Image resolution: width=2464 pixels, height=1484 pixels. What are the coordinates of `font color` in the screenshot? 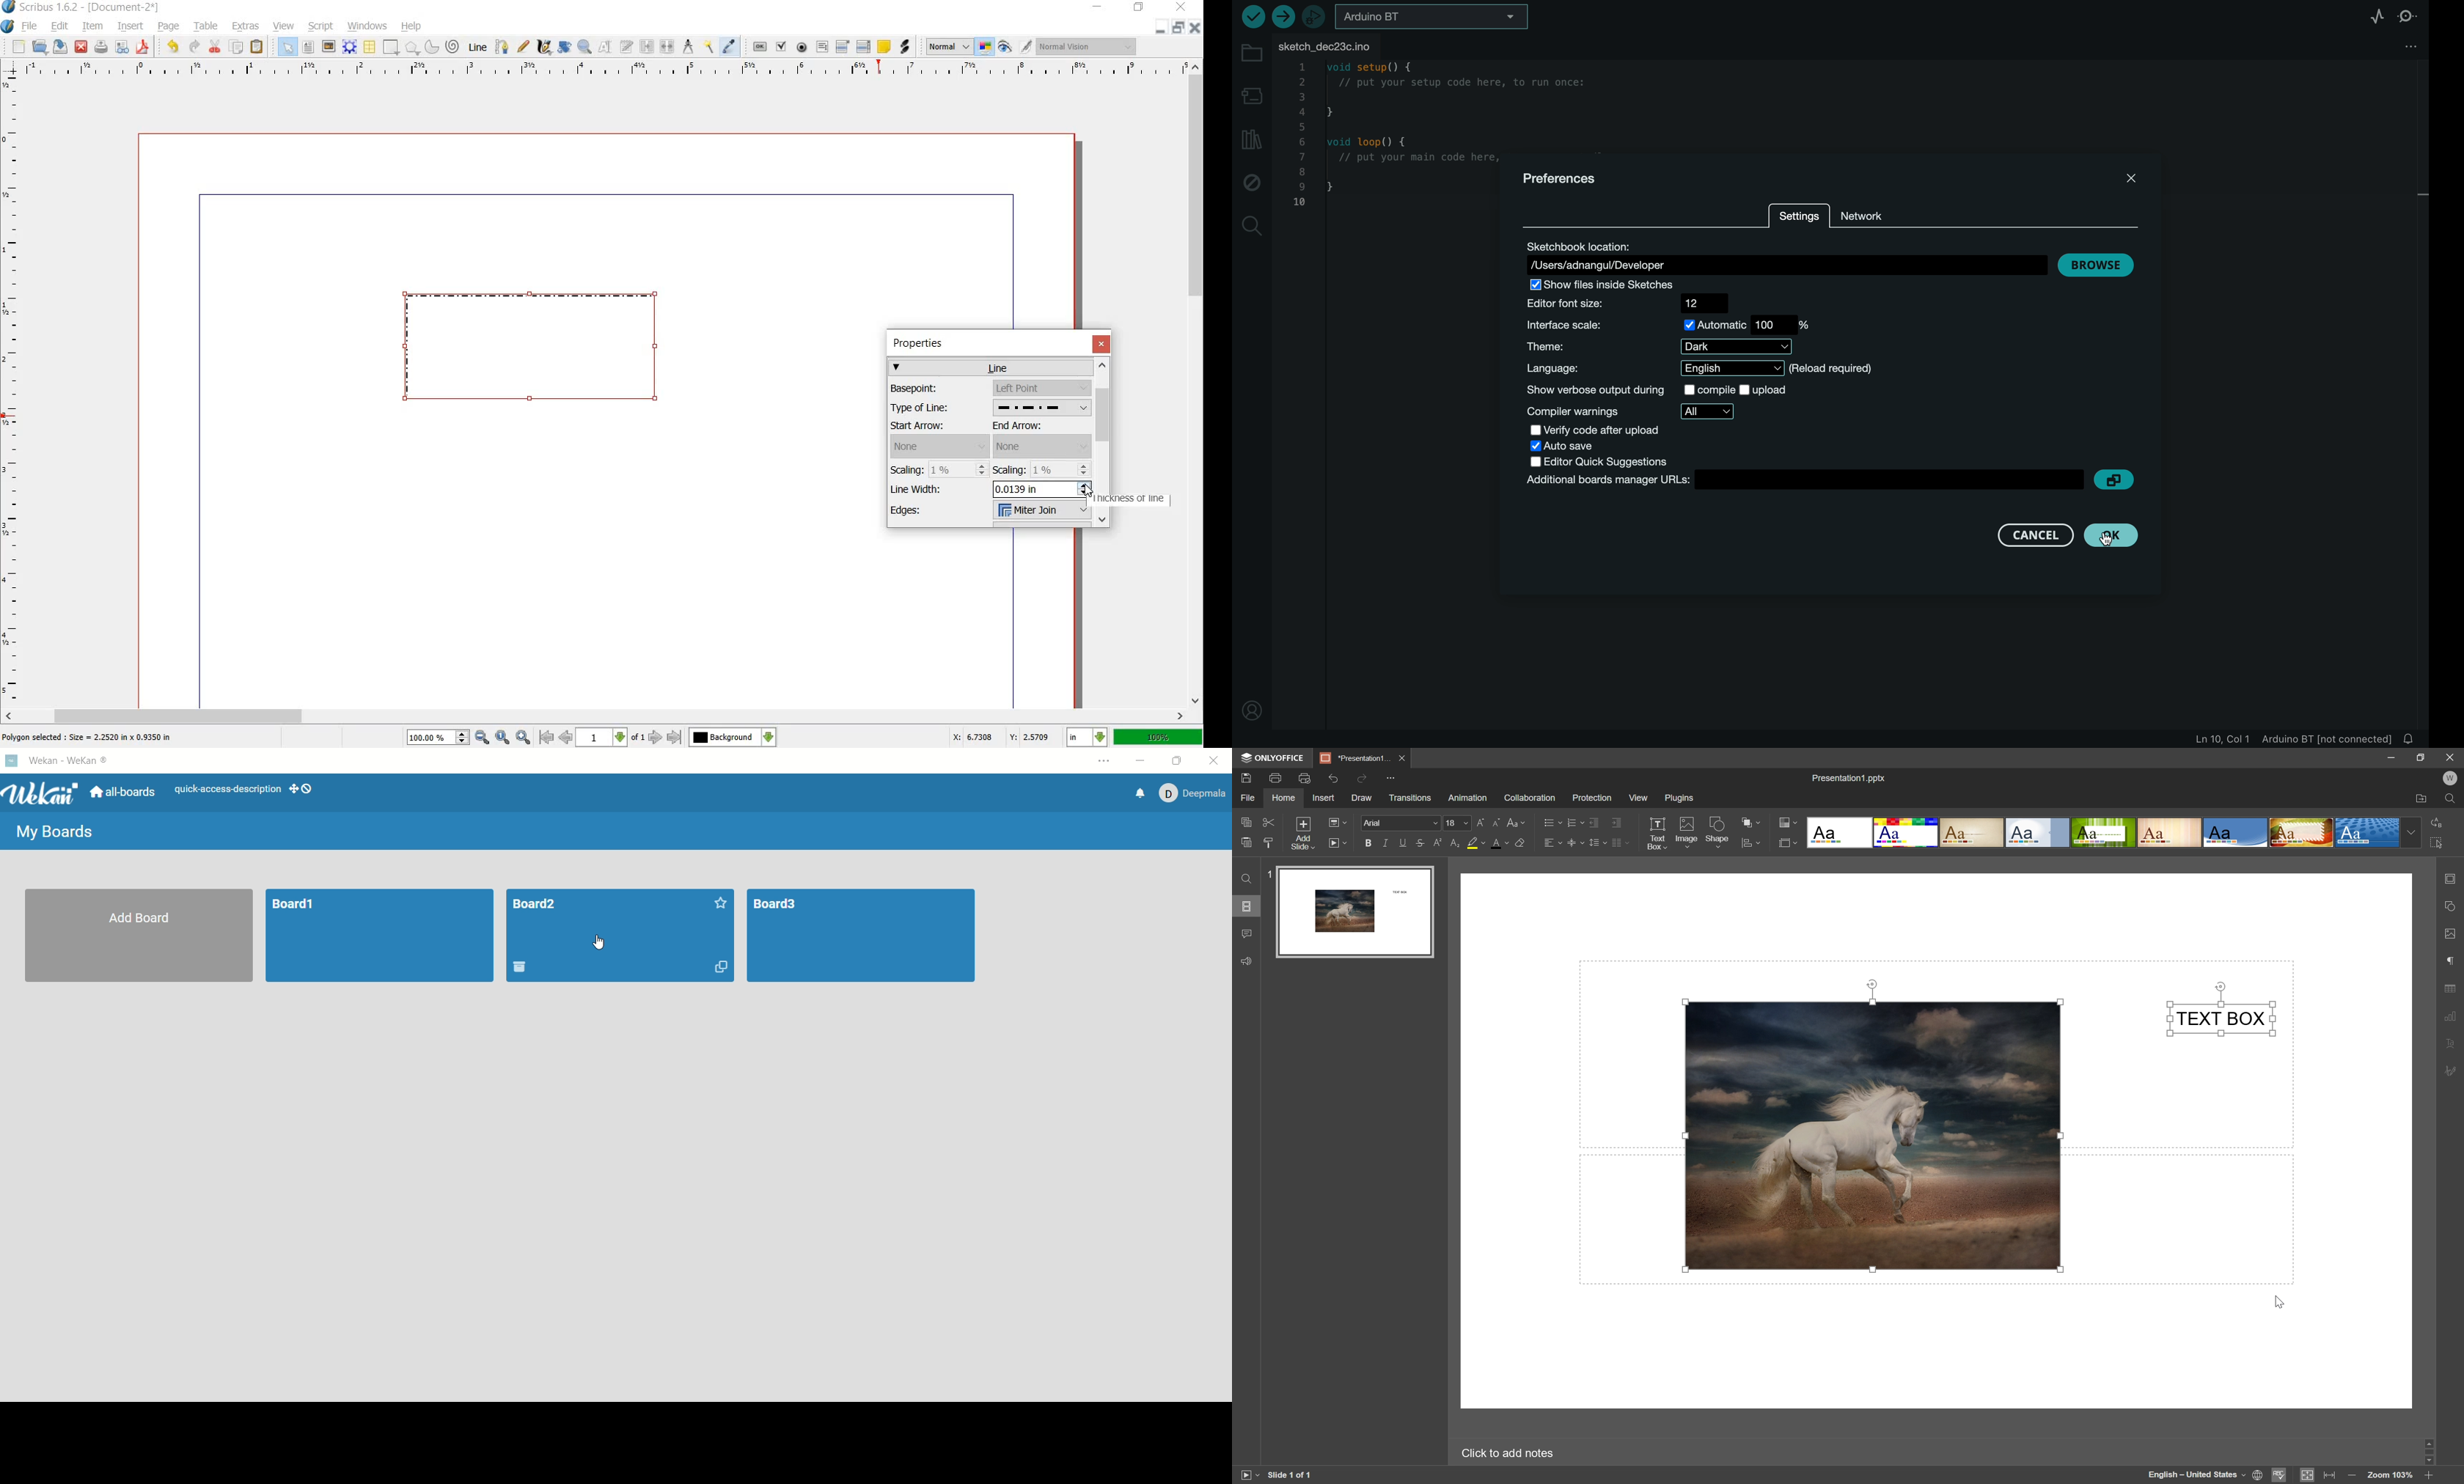 It's located at (1502, 844).